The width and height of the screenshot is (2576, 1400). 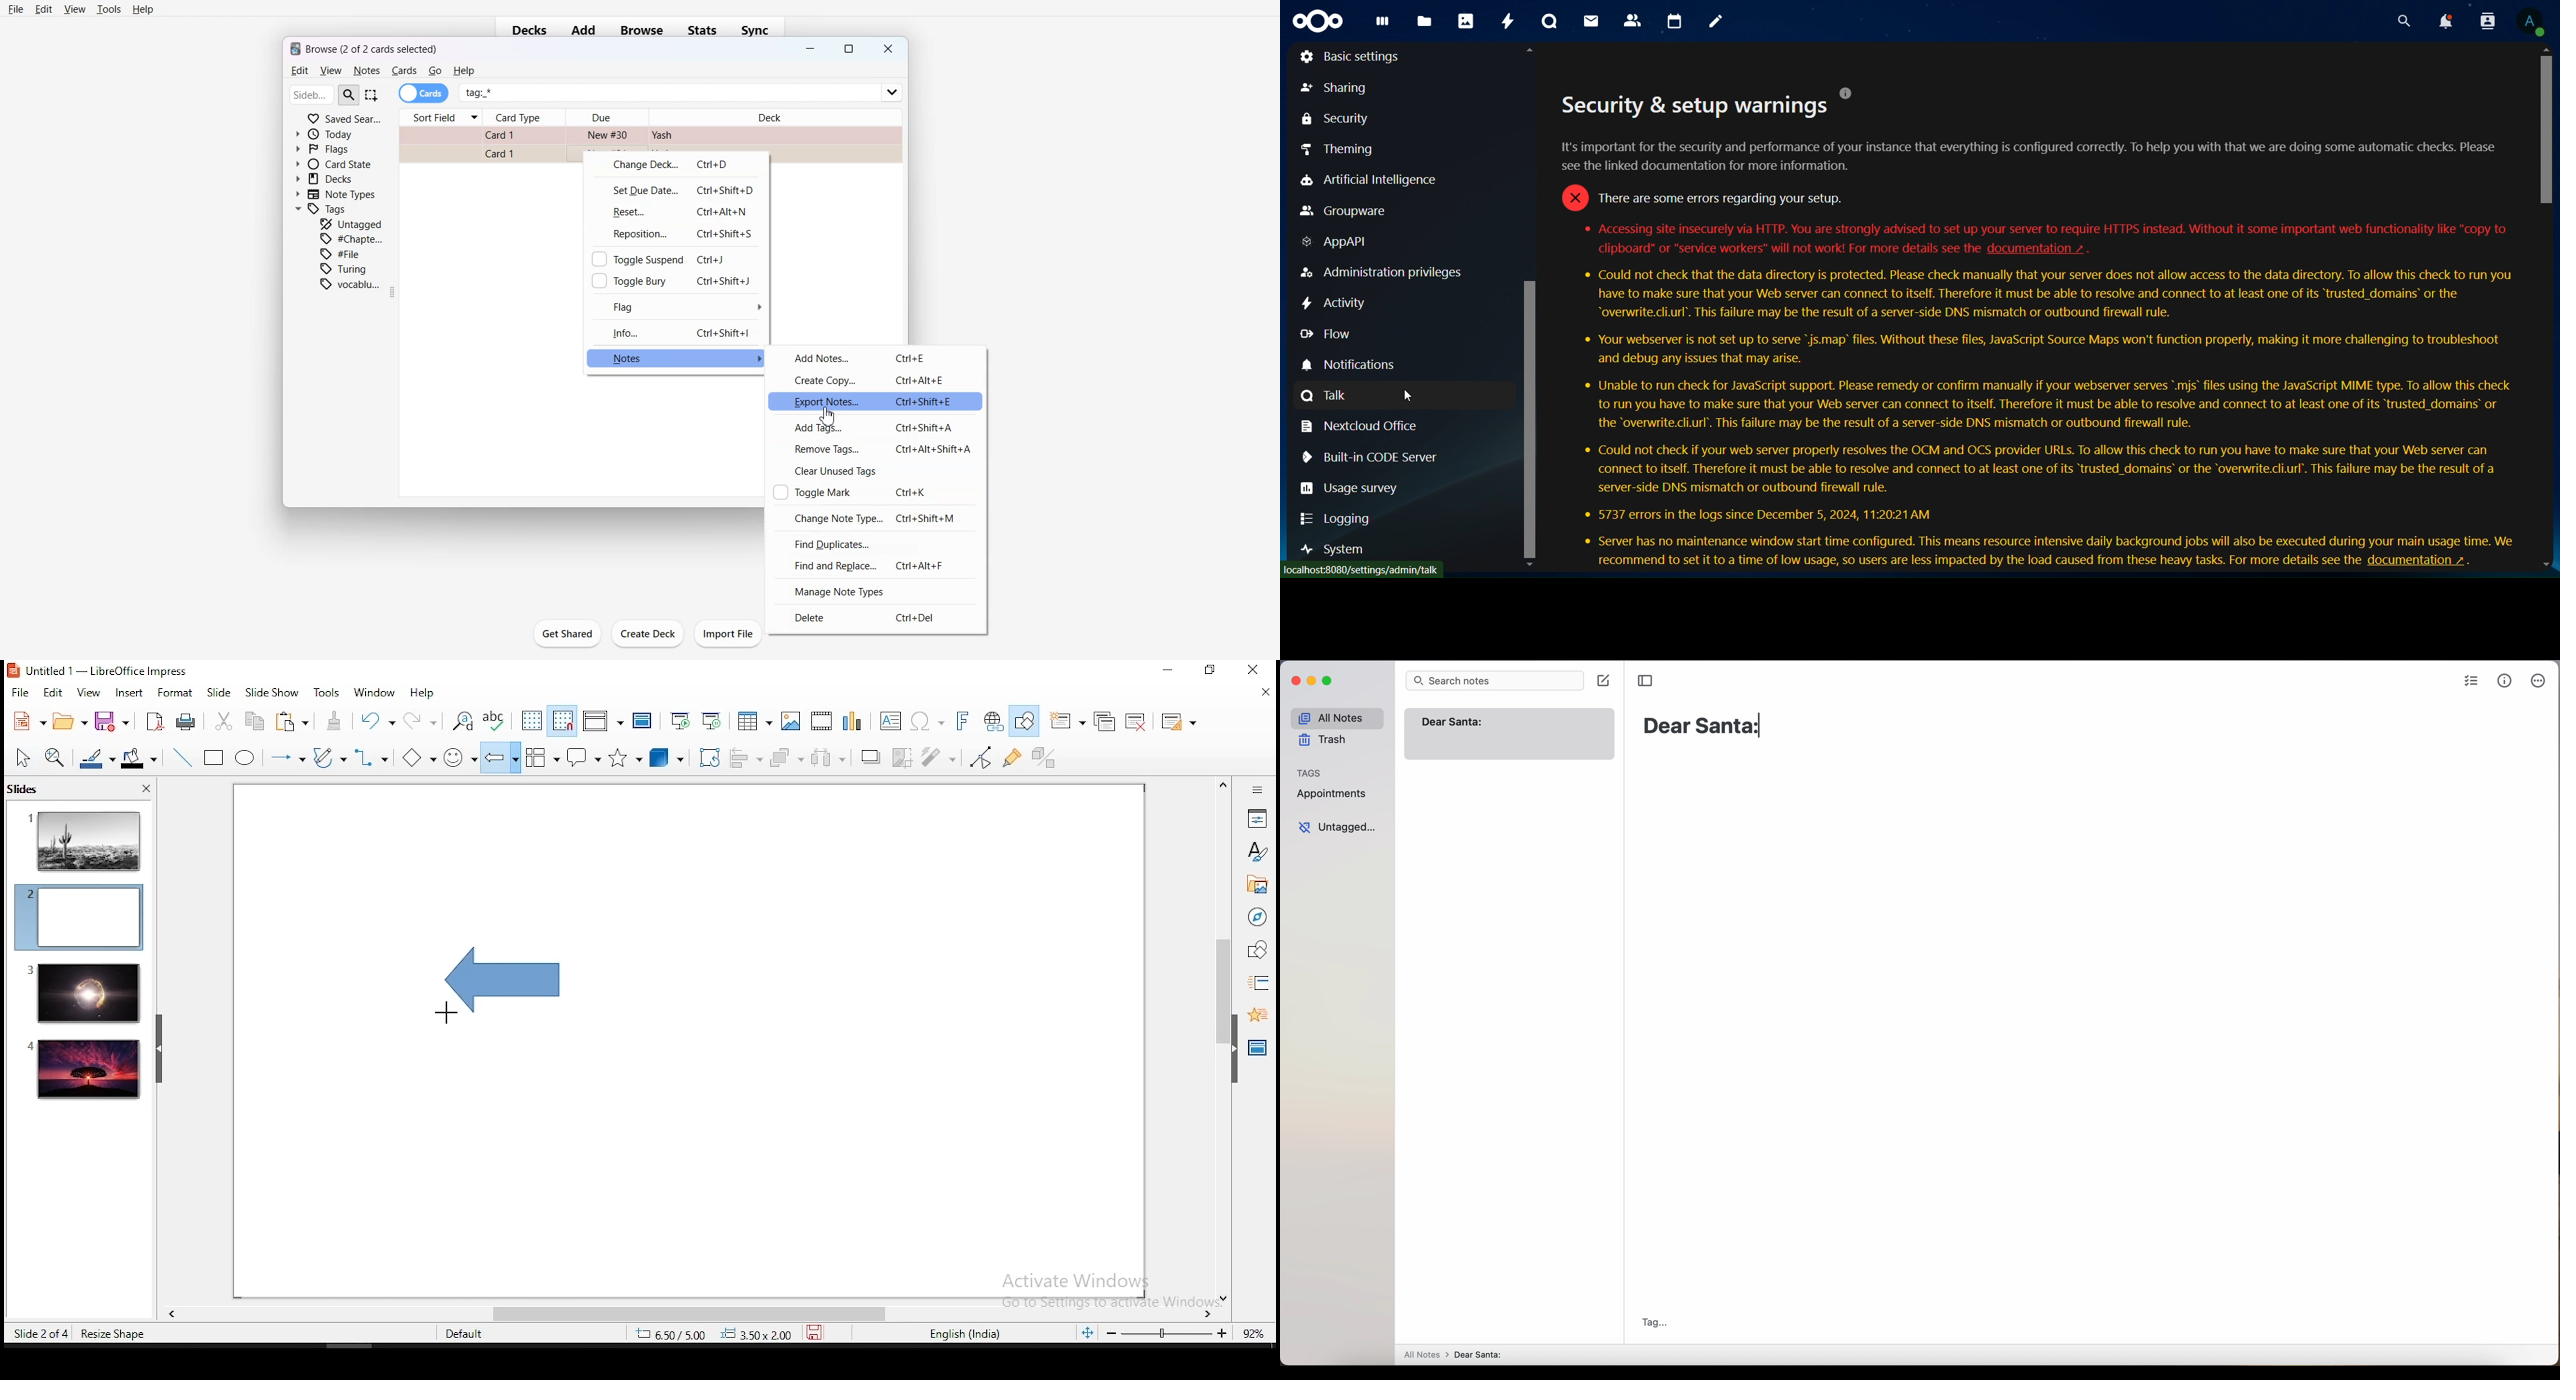 What do you see at coordinates (1254, 1332) in the screenshot?
I see `zoom level` at bounding box center [1254, 1332].